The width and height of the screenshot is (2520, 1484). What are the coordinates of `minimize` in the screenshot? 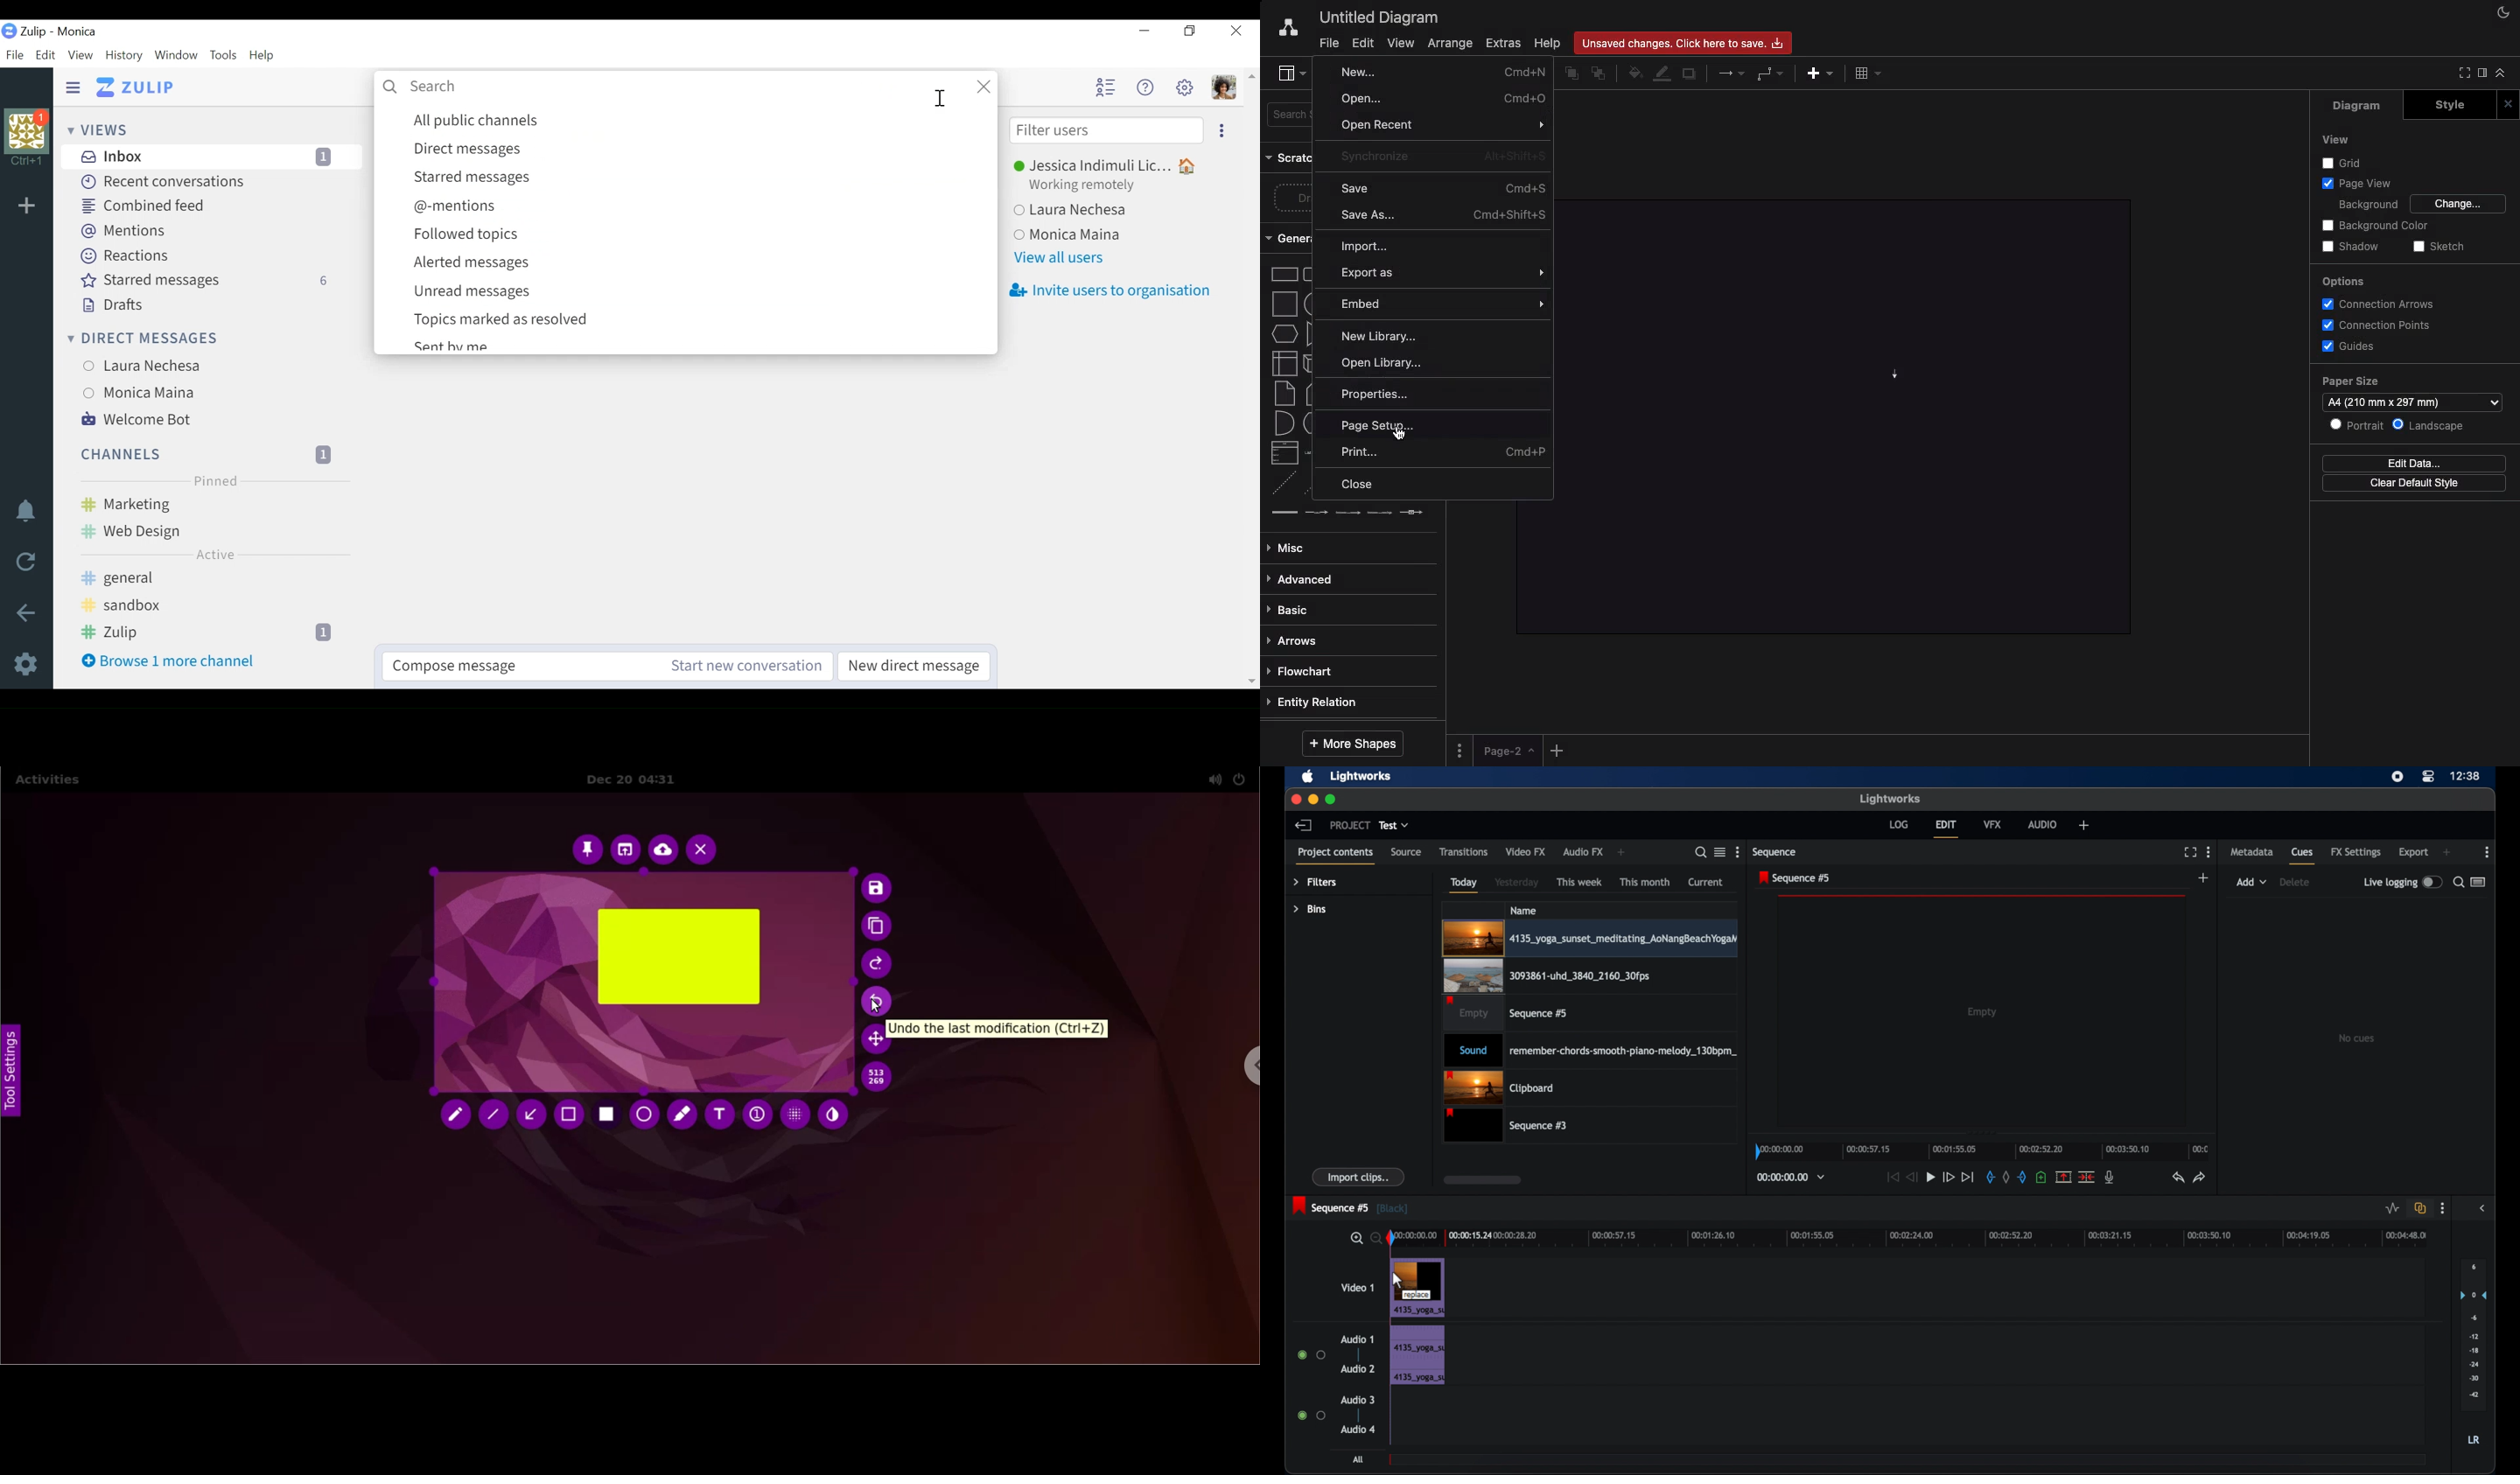 It's located at (1143, 30).